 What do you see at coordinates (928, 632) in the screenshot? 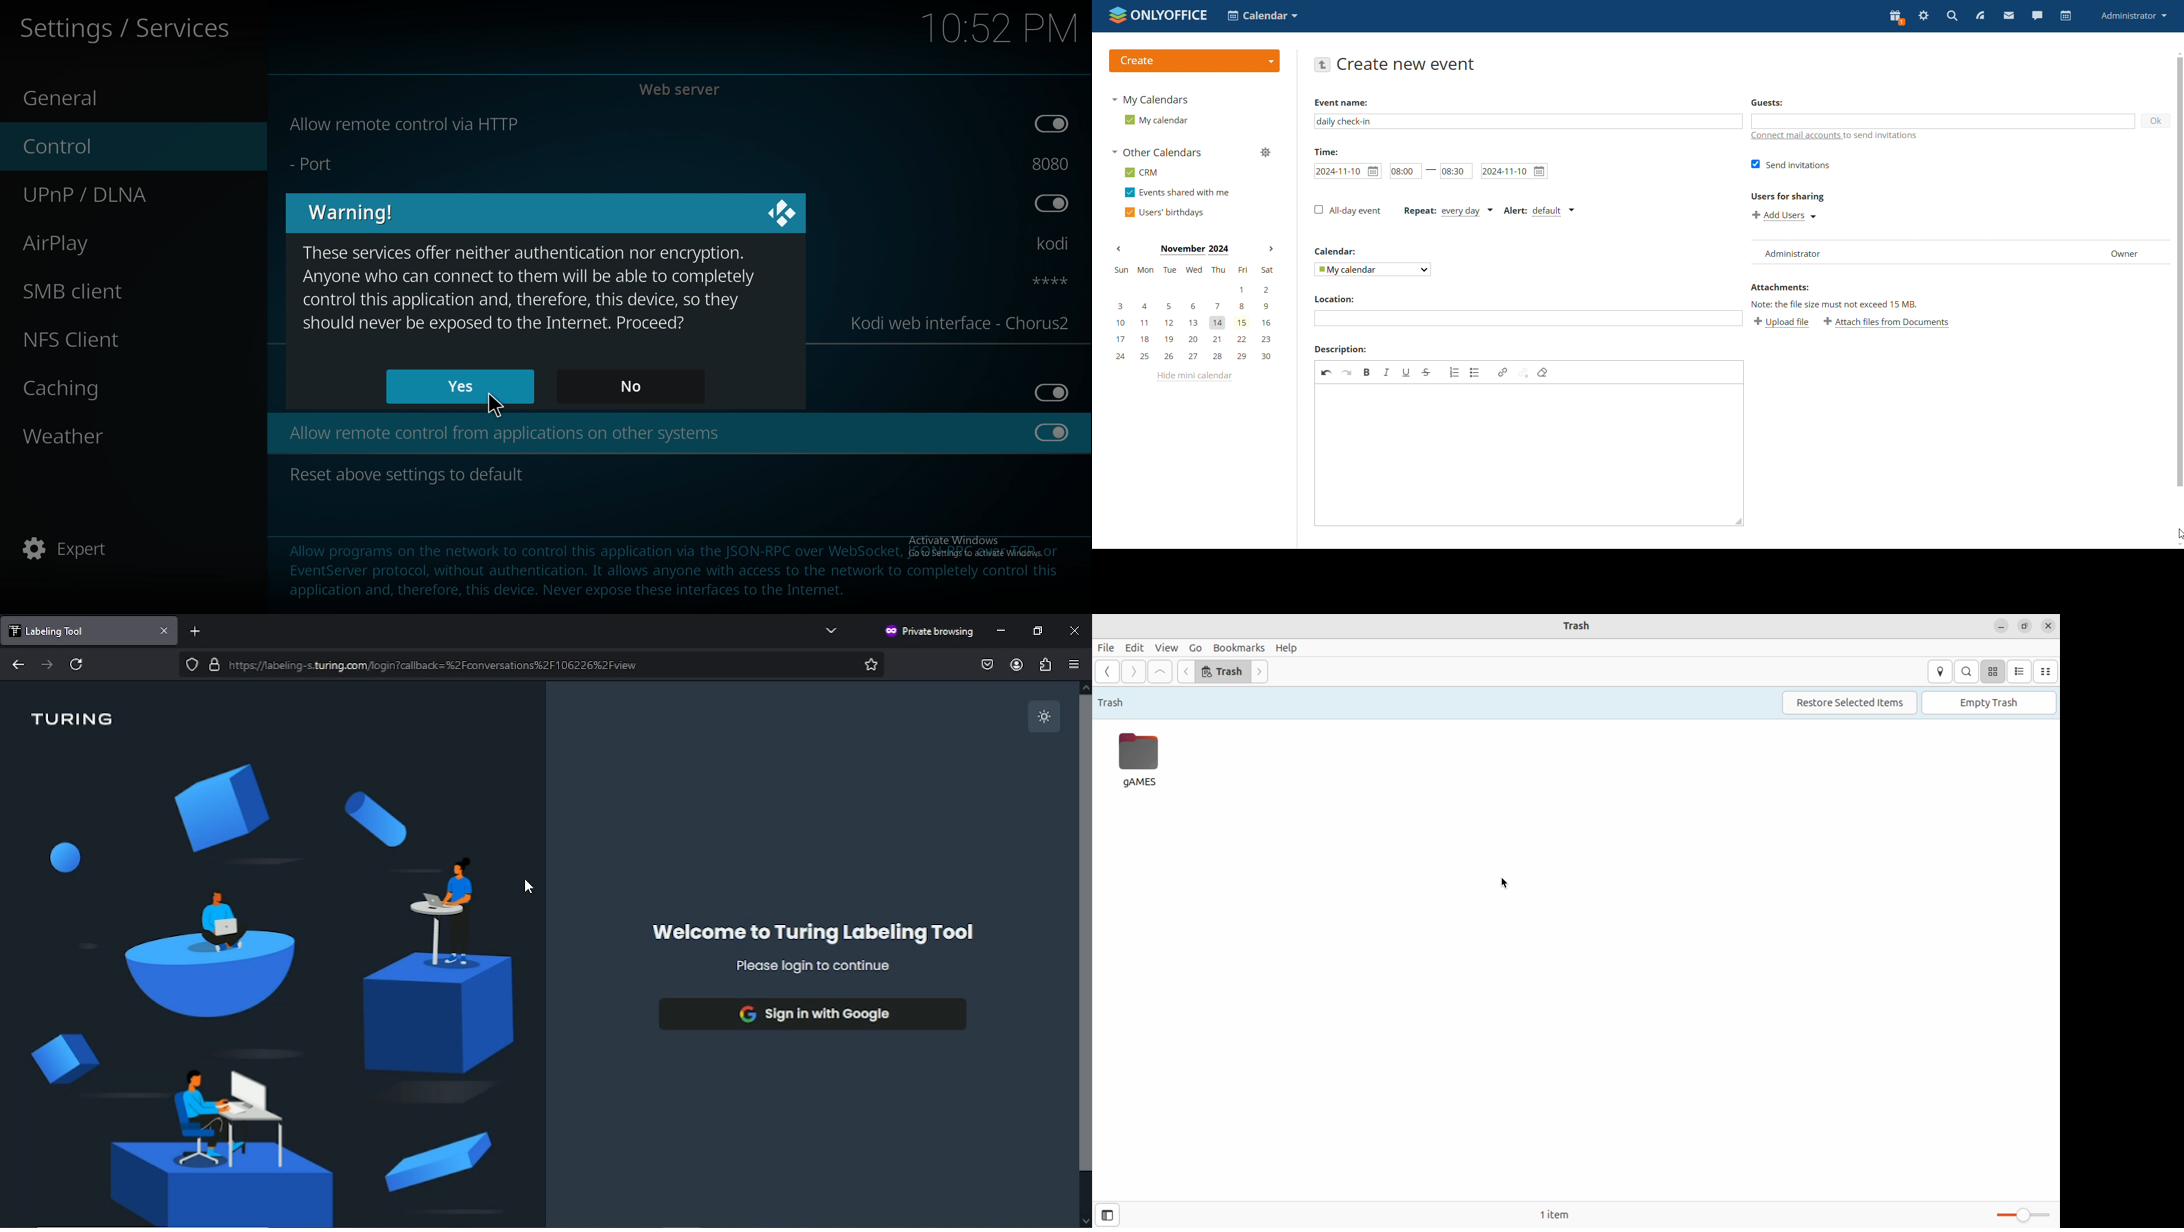
I see `private browsing` at bounding box center [928, 632].